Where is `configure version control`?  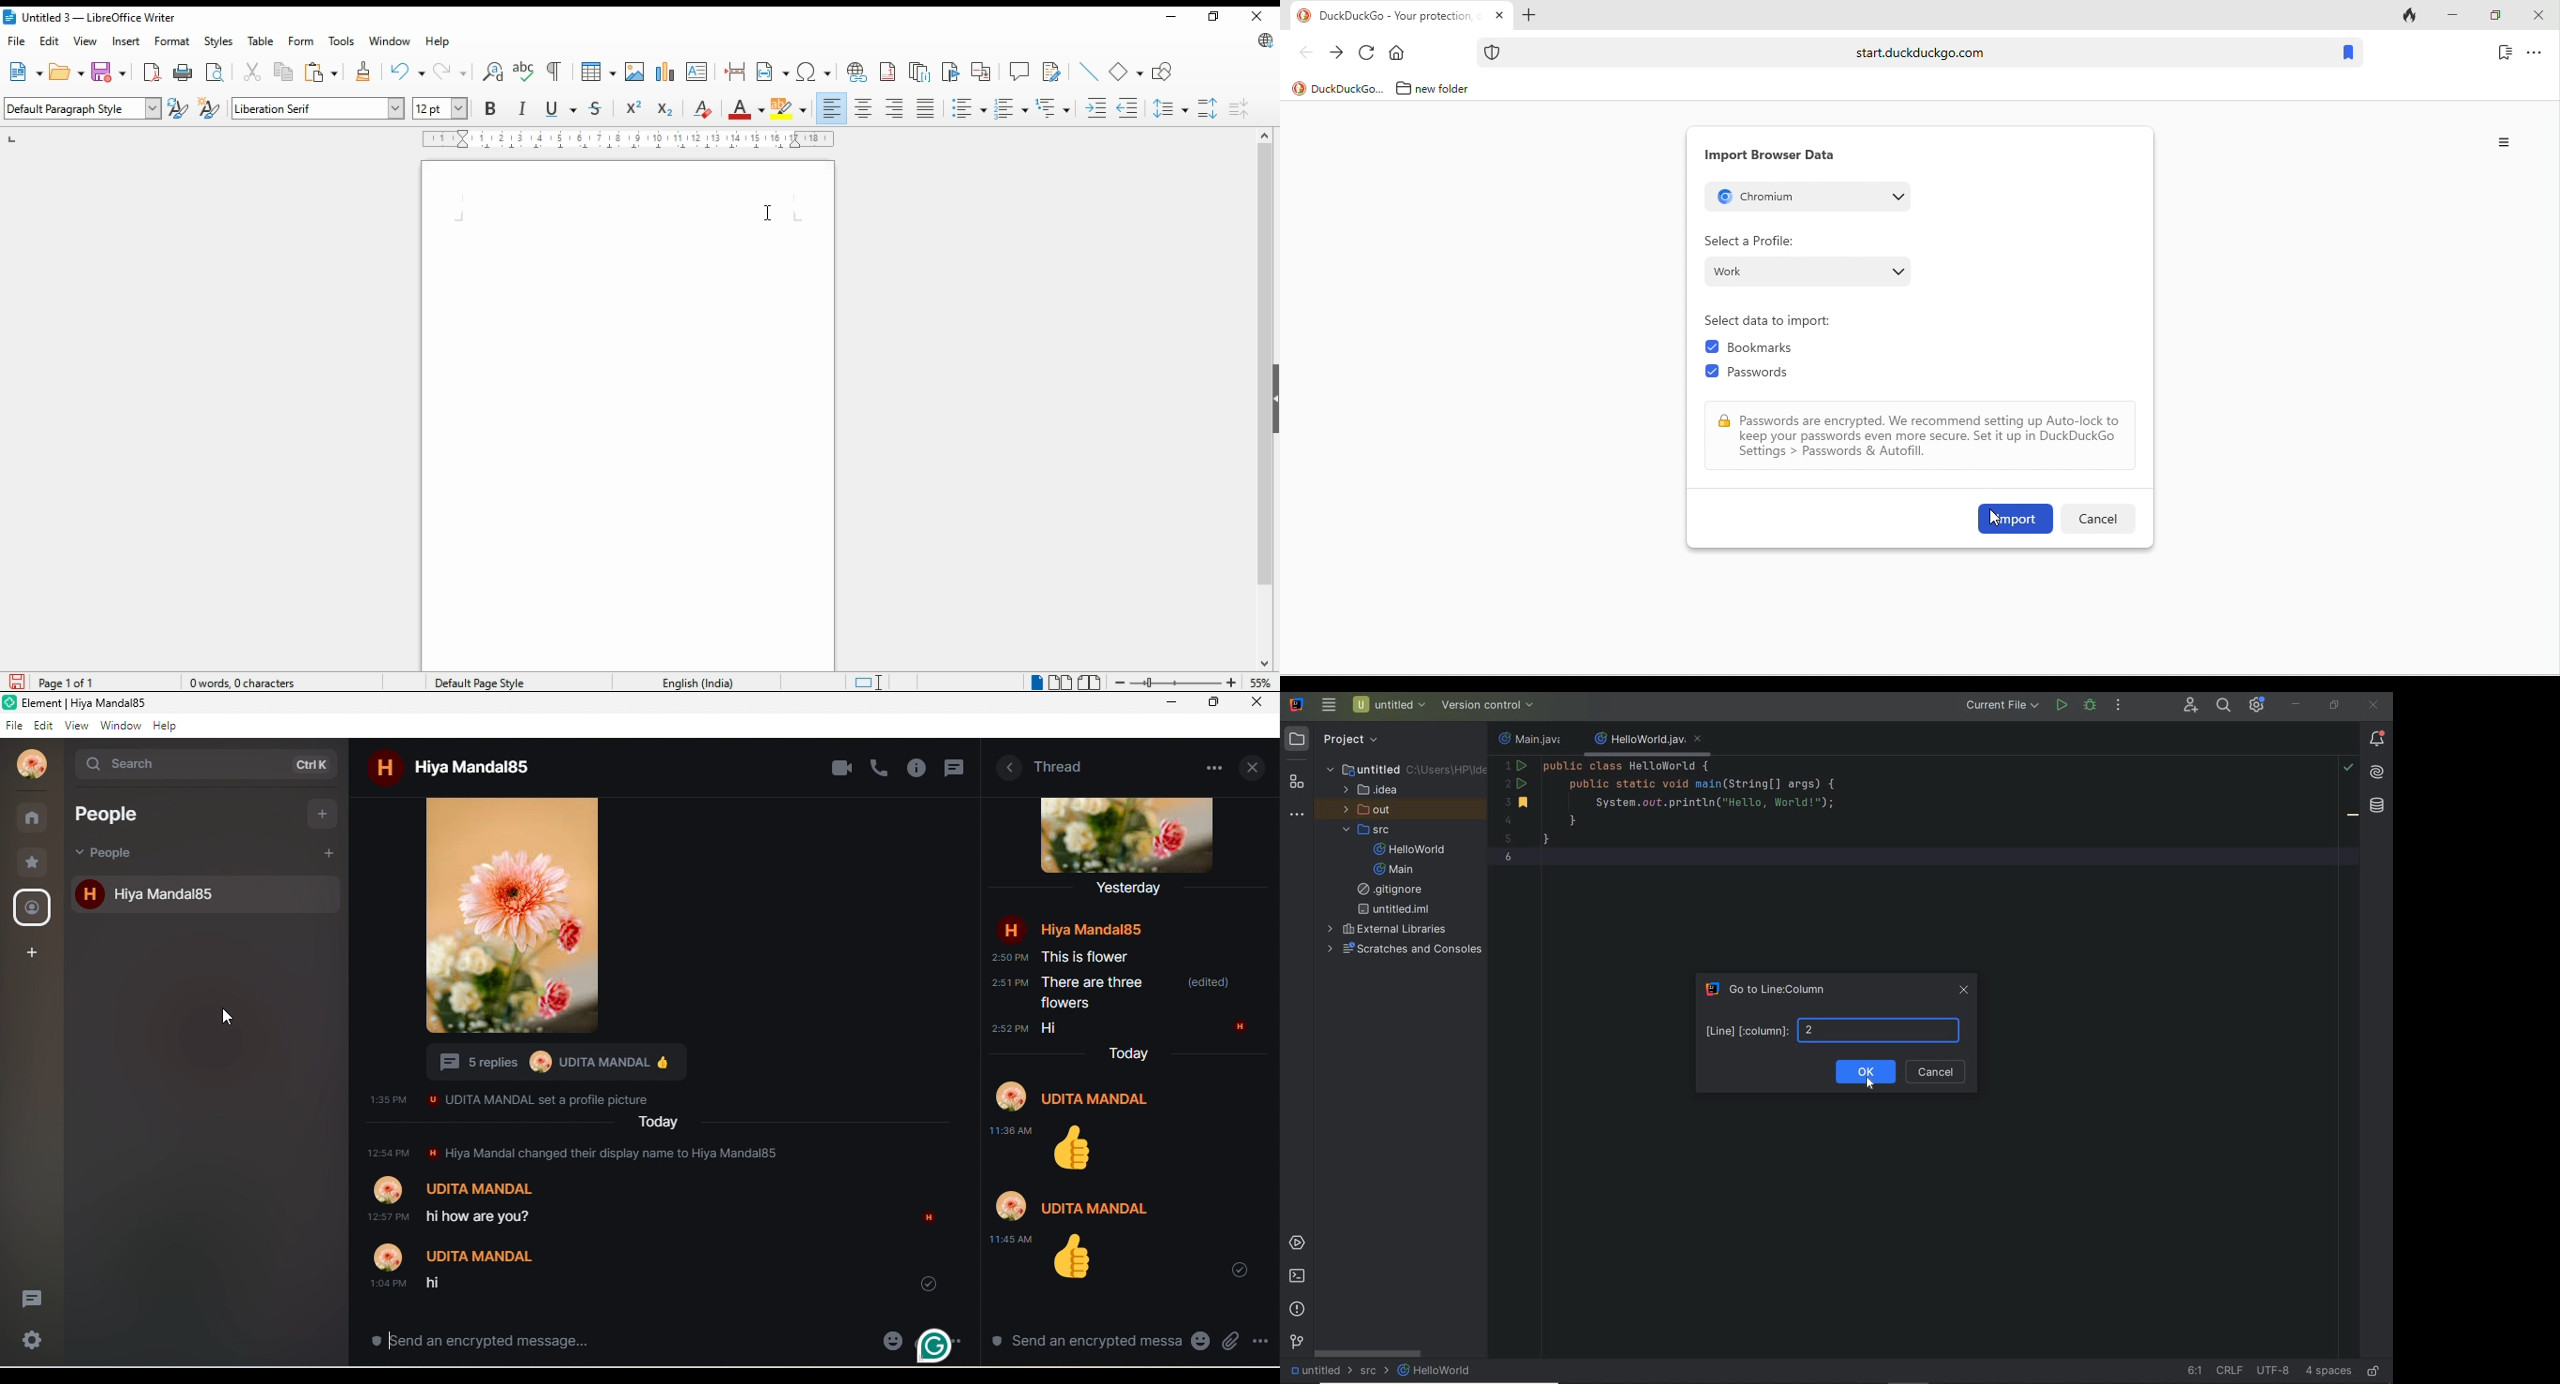
configure version control is located at coordinates (1486, 705).